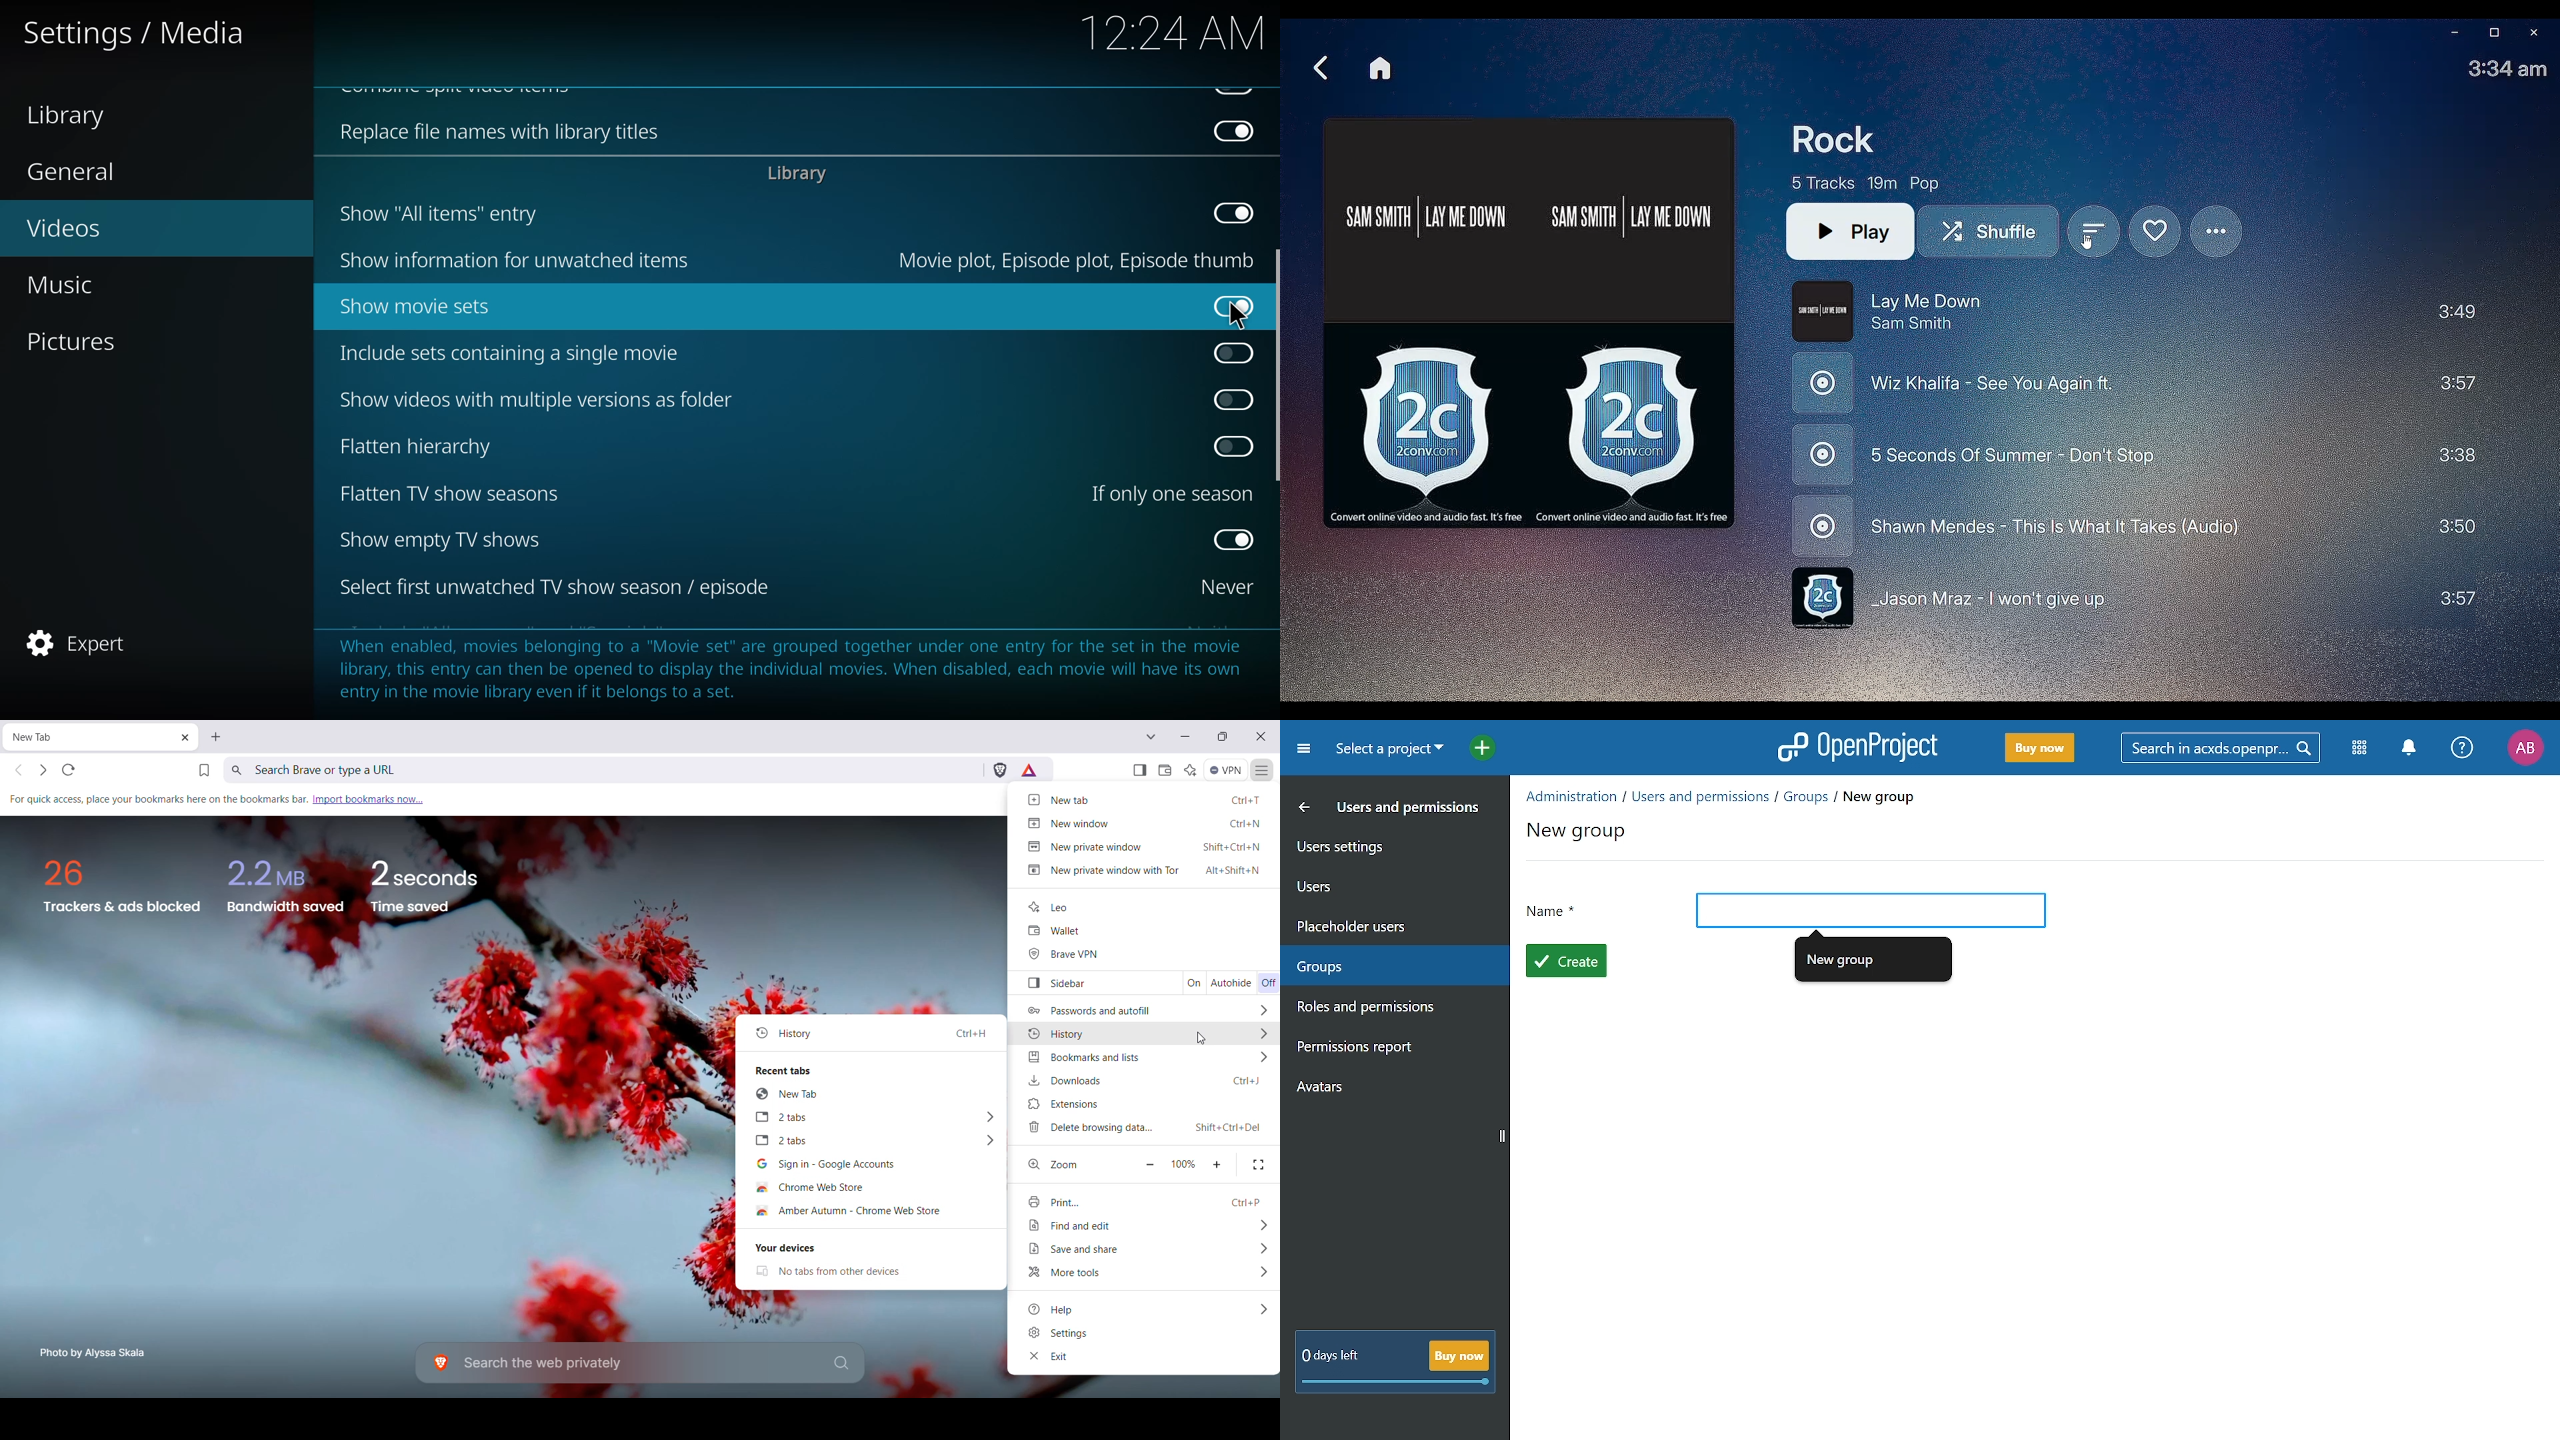  Describe the element at coordinates (1579, 835) in the screenshot. I see `New group` at that location.